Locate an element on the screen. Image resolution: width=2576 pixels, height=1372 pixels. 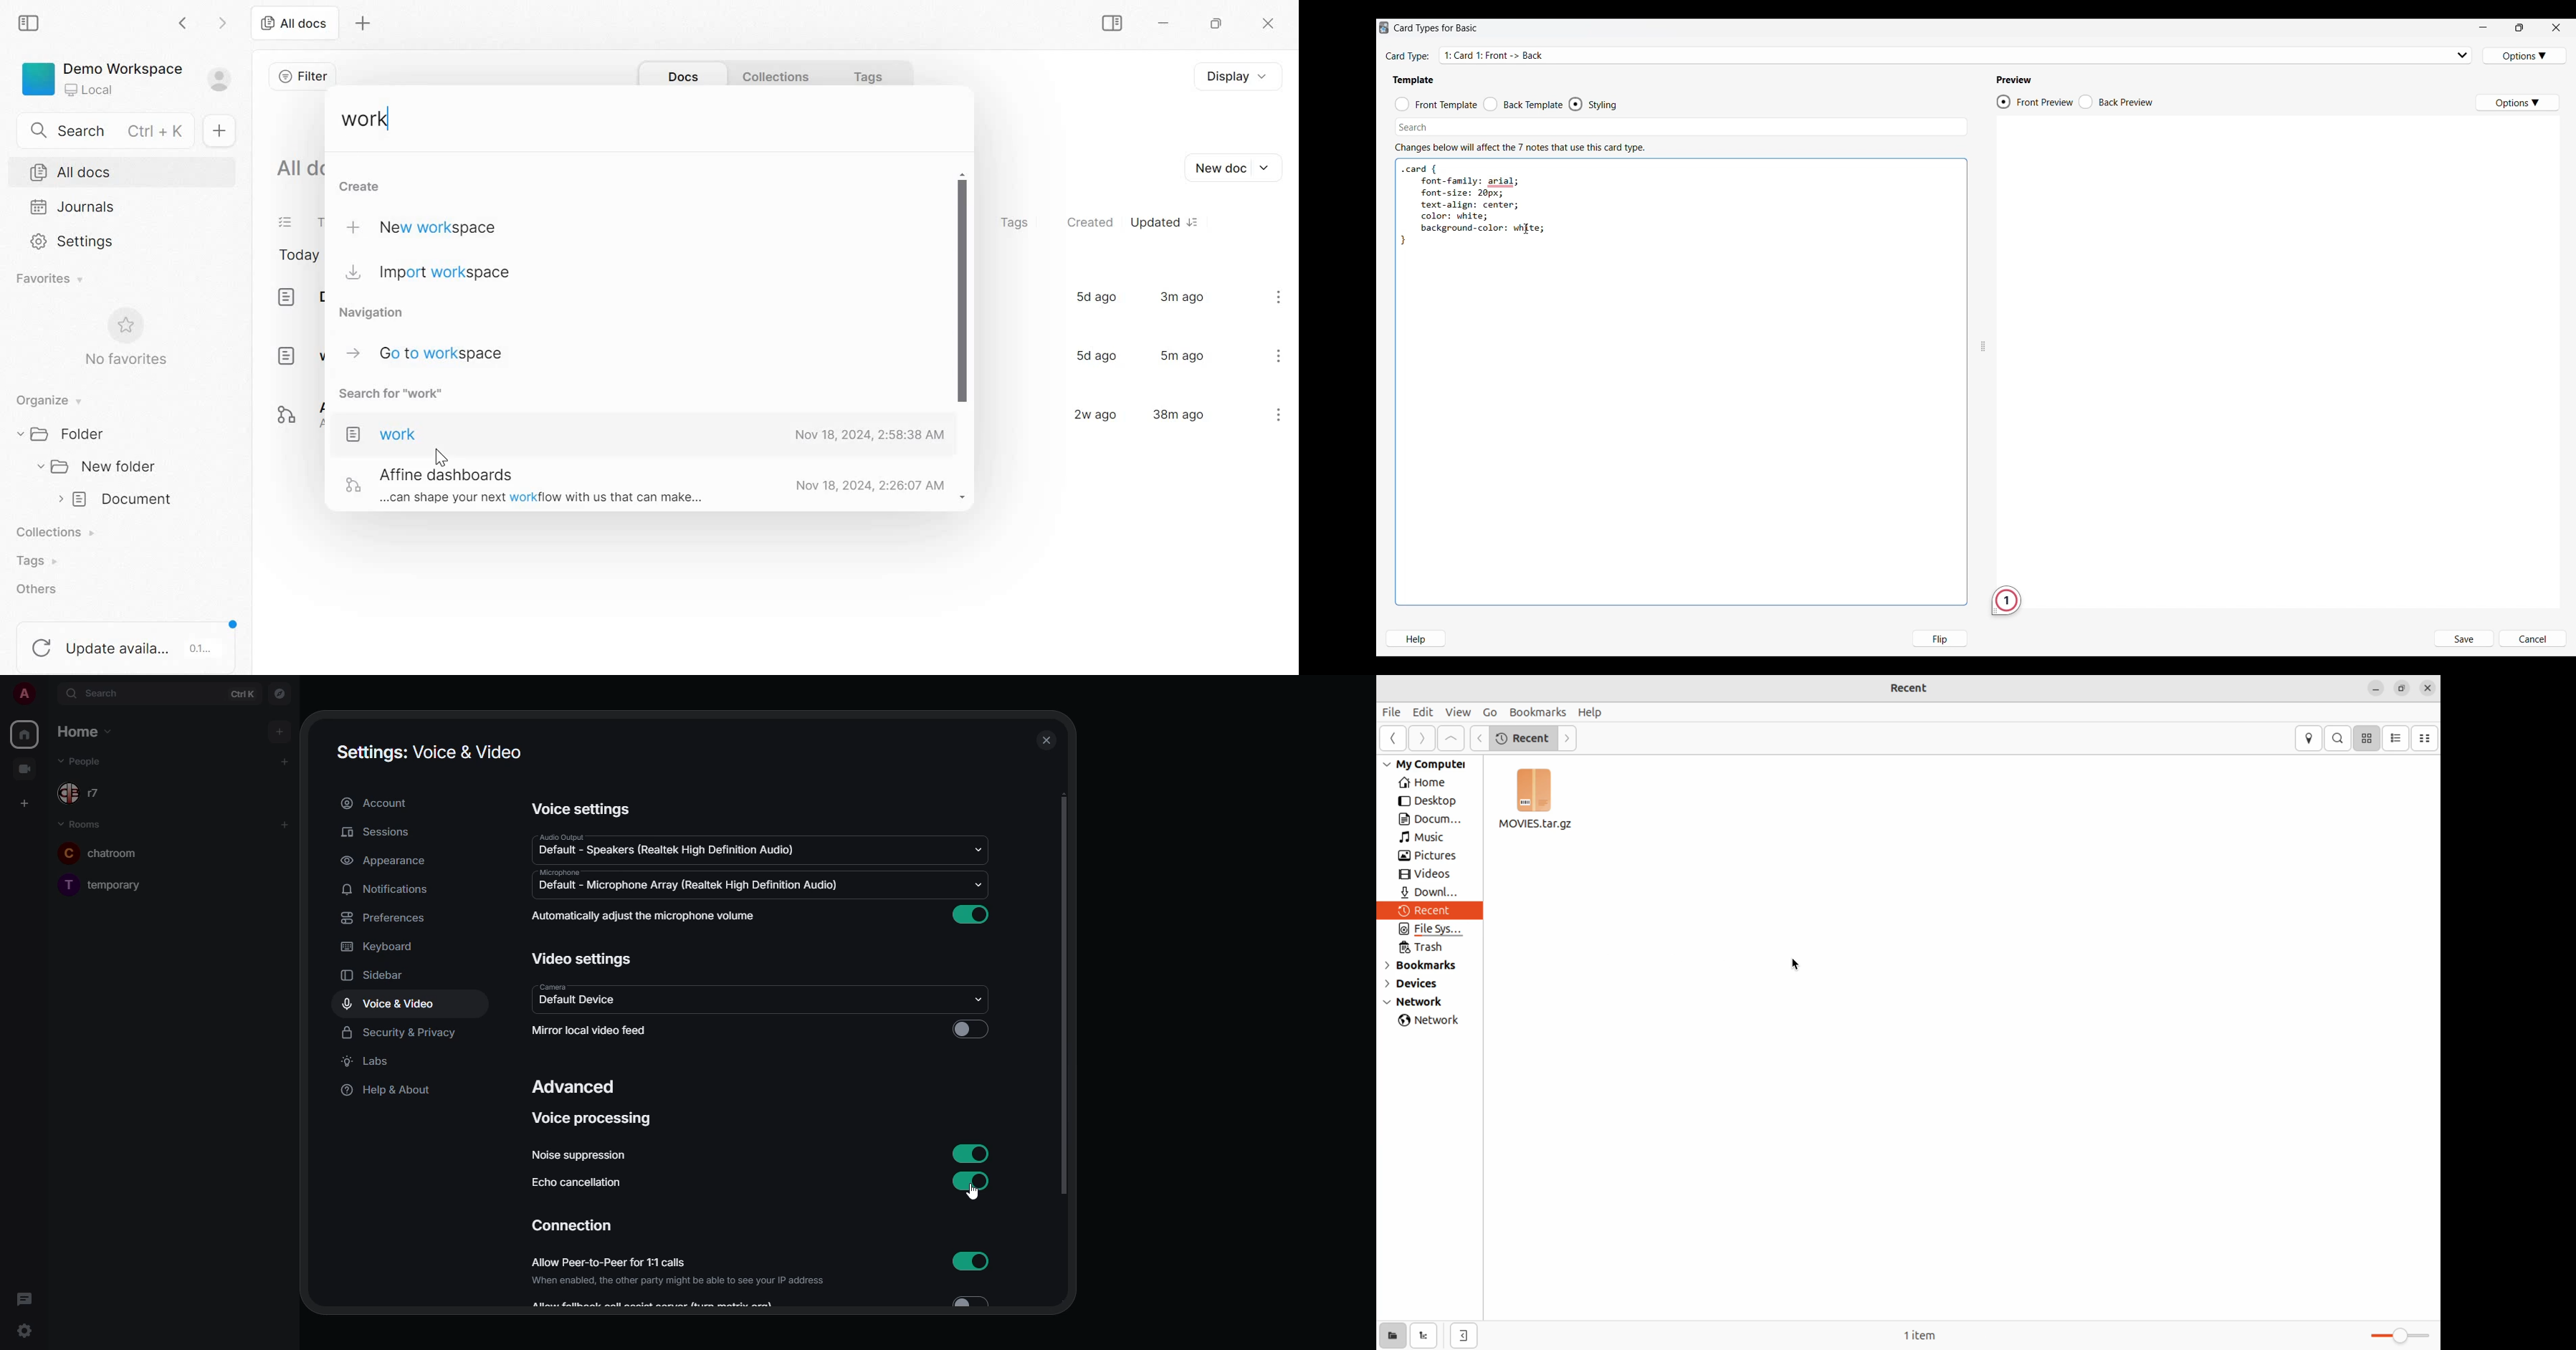
task list is located at coordinates (286, 223).